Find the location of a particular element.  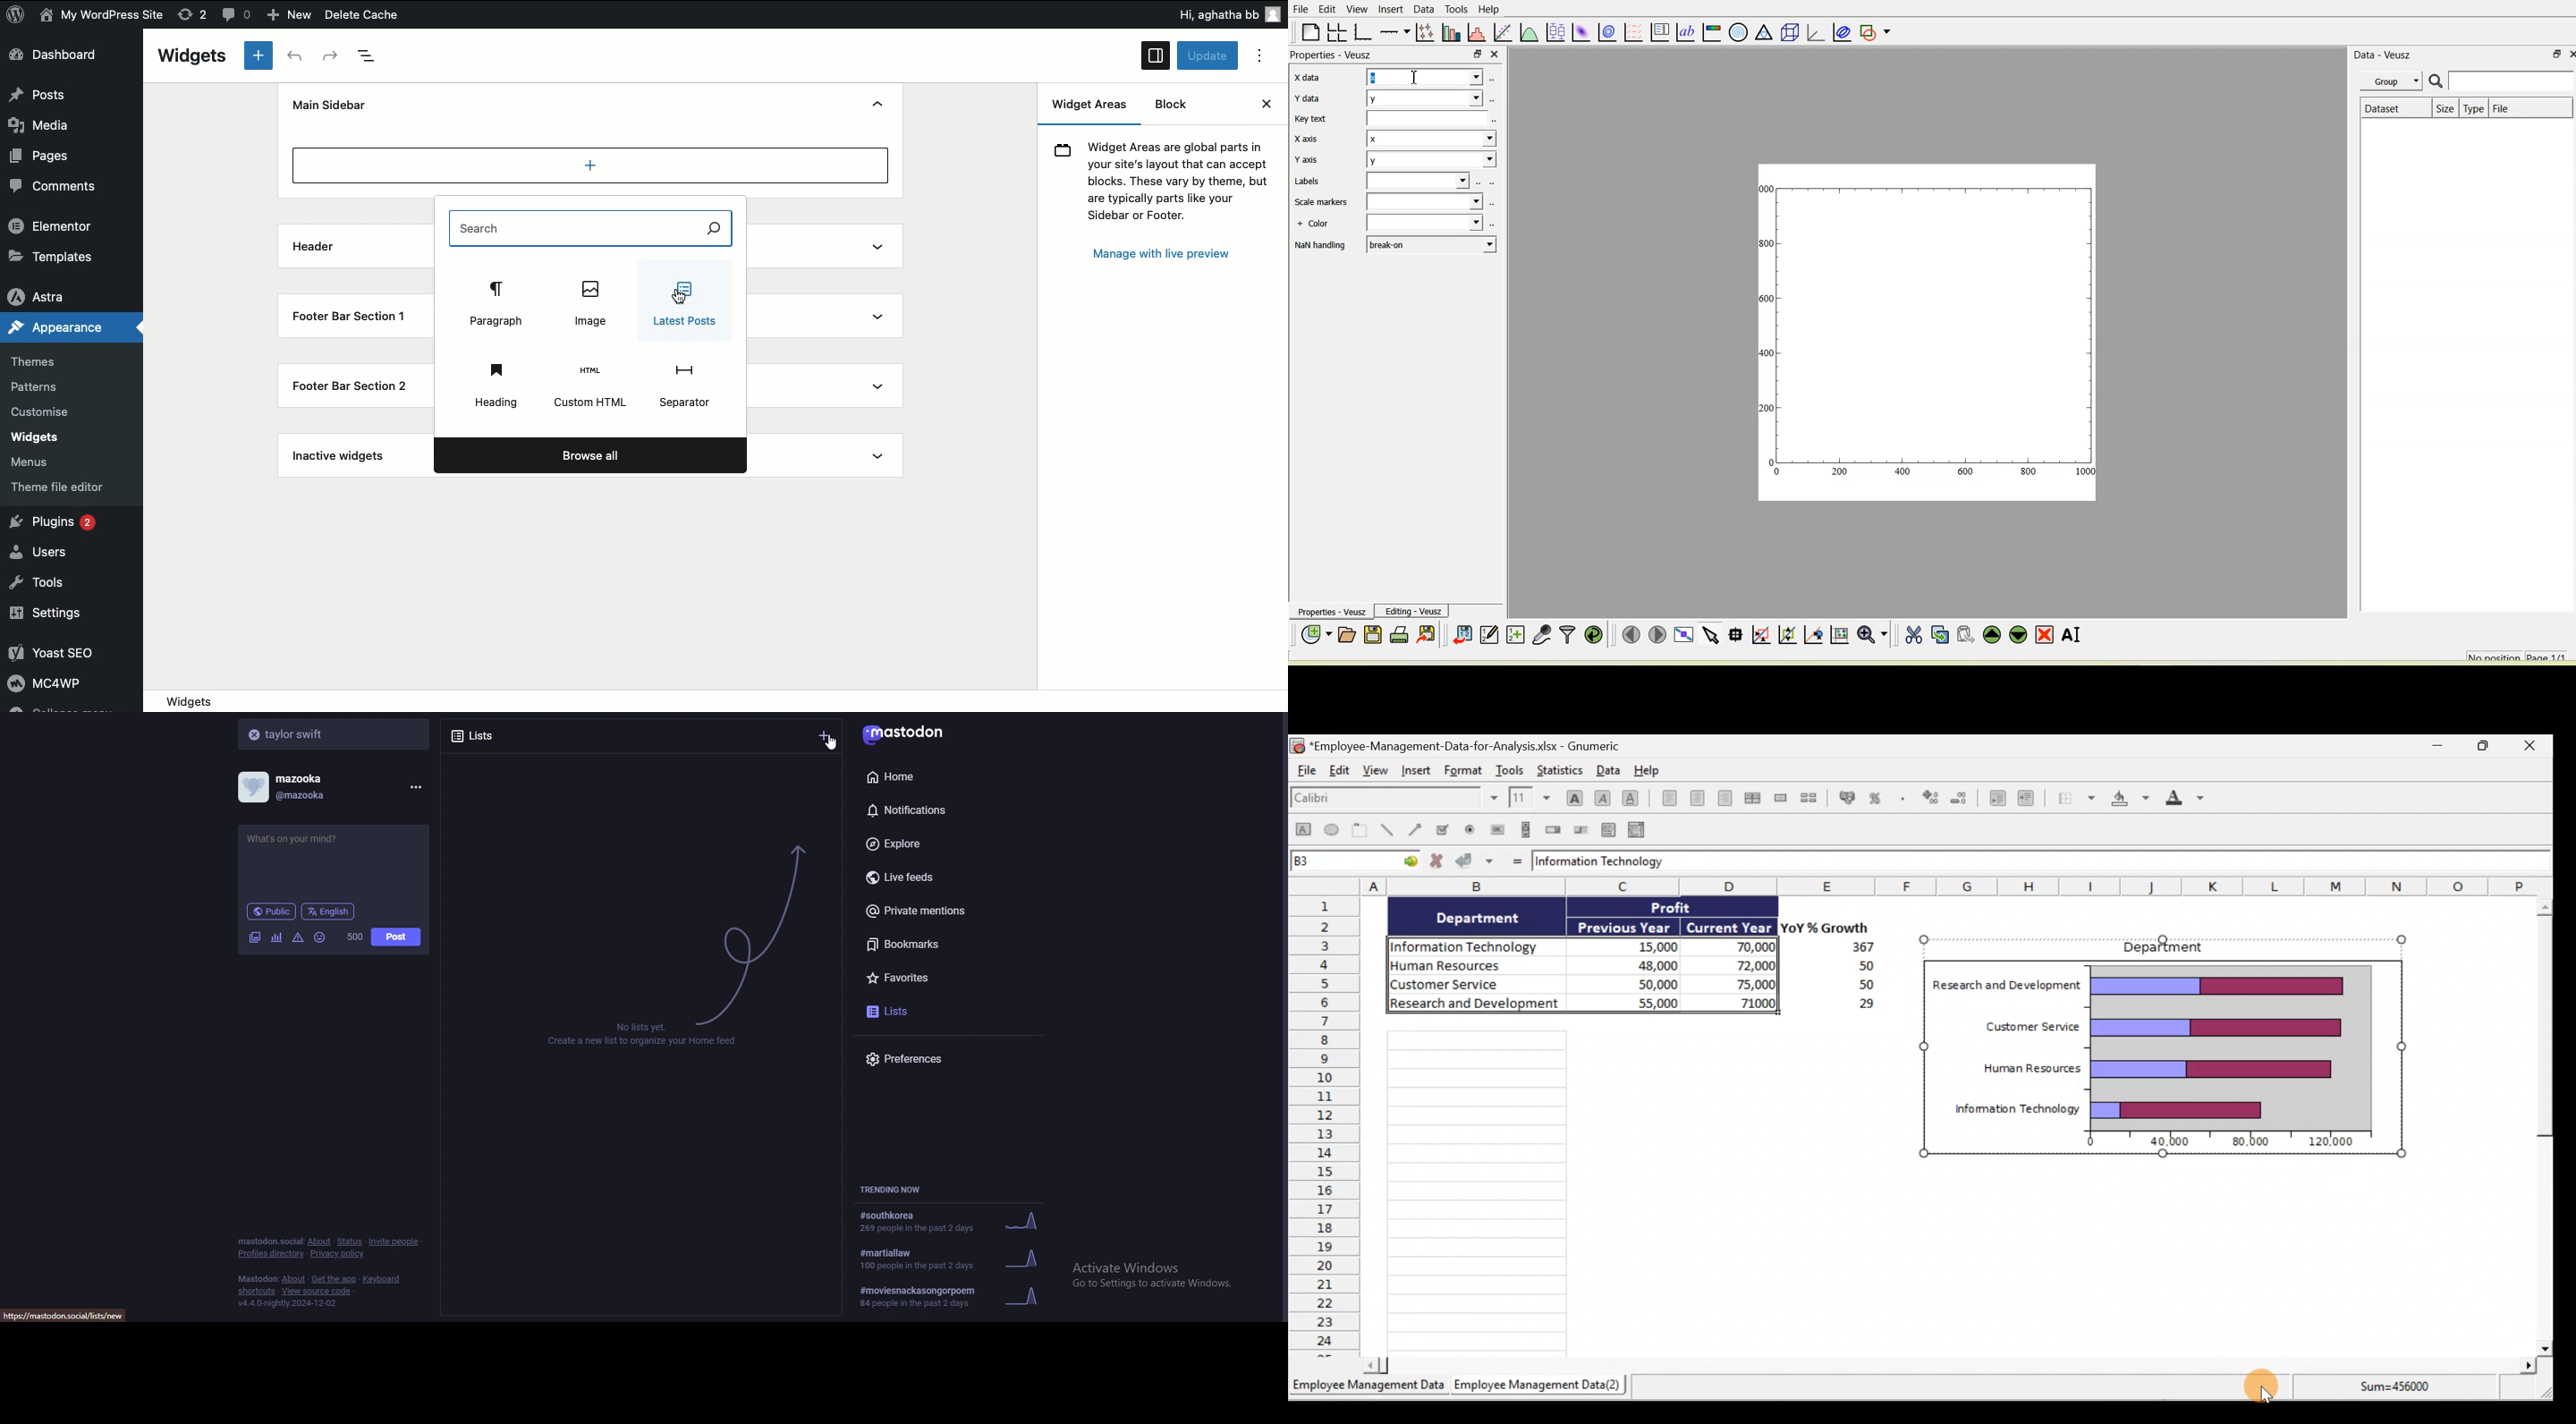

Sidebar is located at coordinates (1156, 55).